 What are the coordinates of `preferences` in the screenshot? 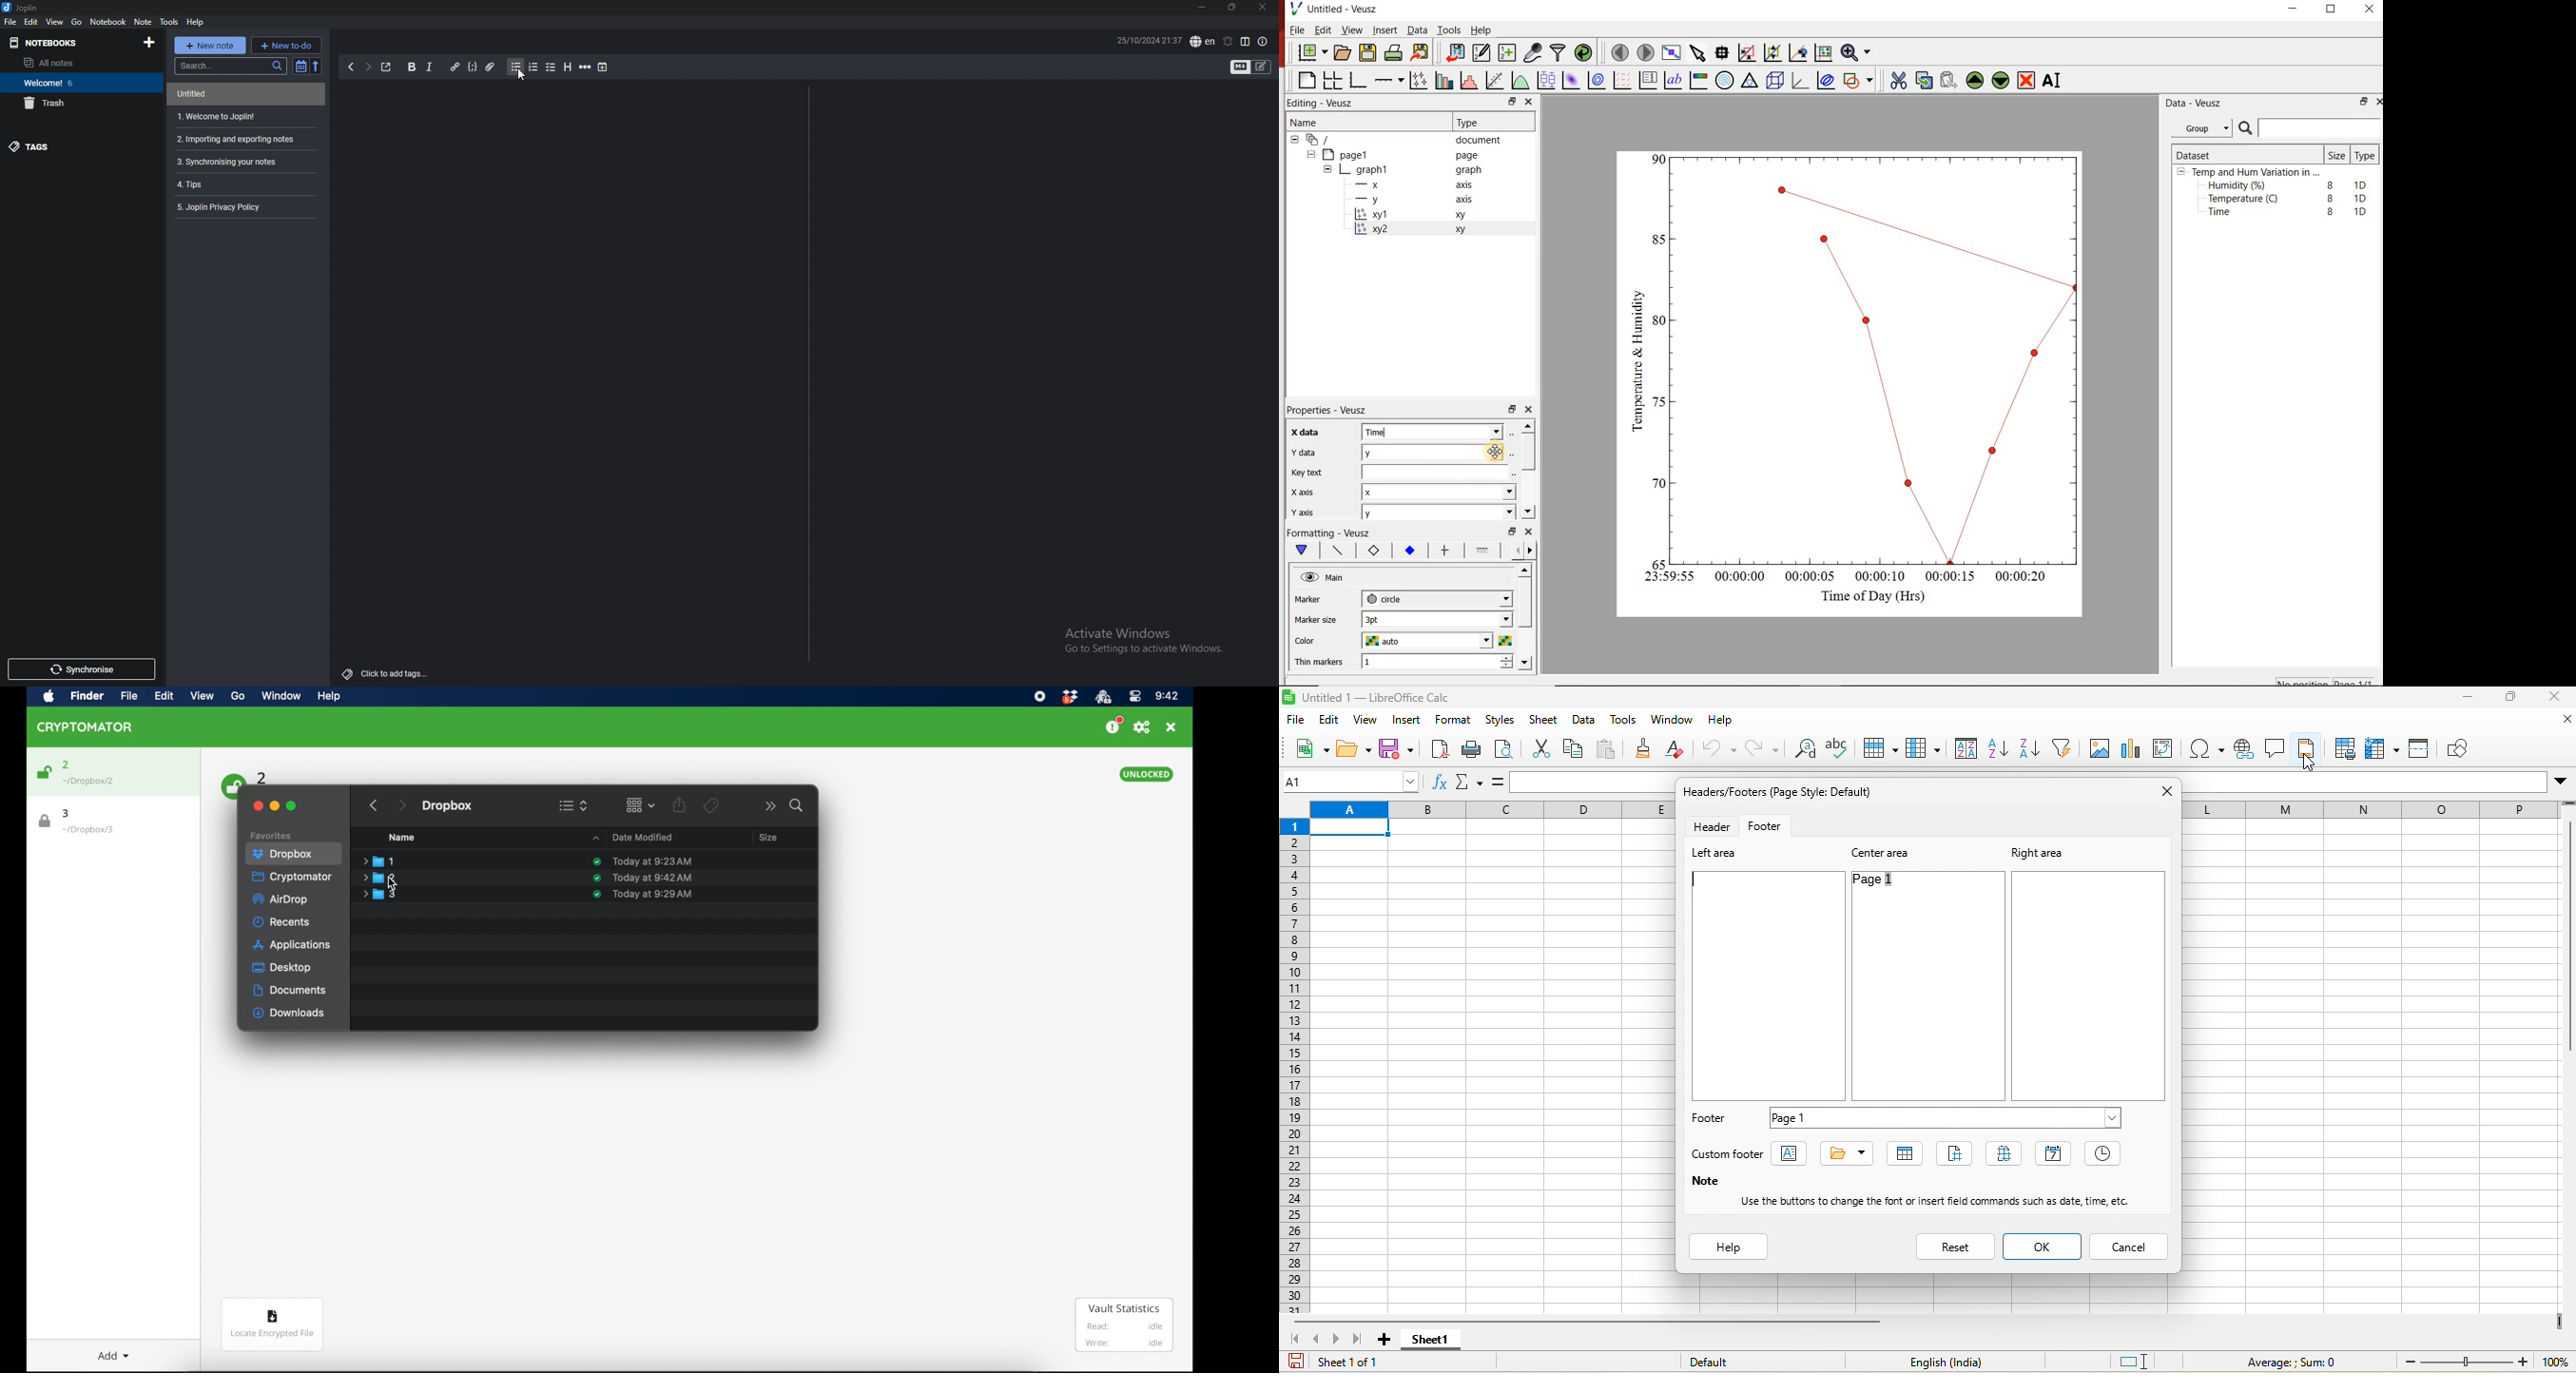 It's located at (1142, 727).